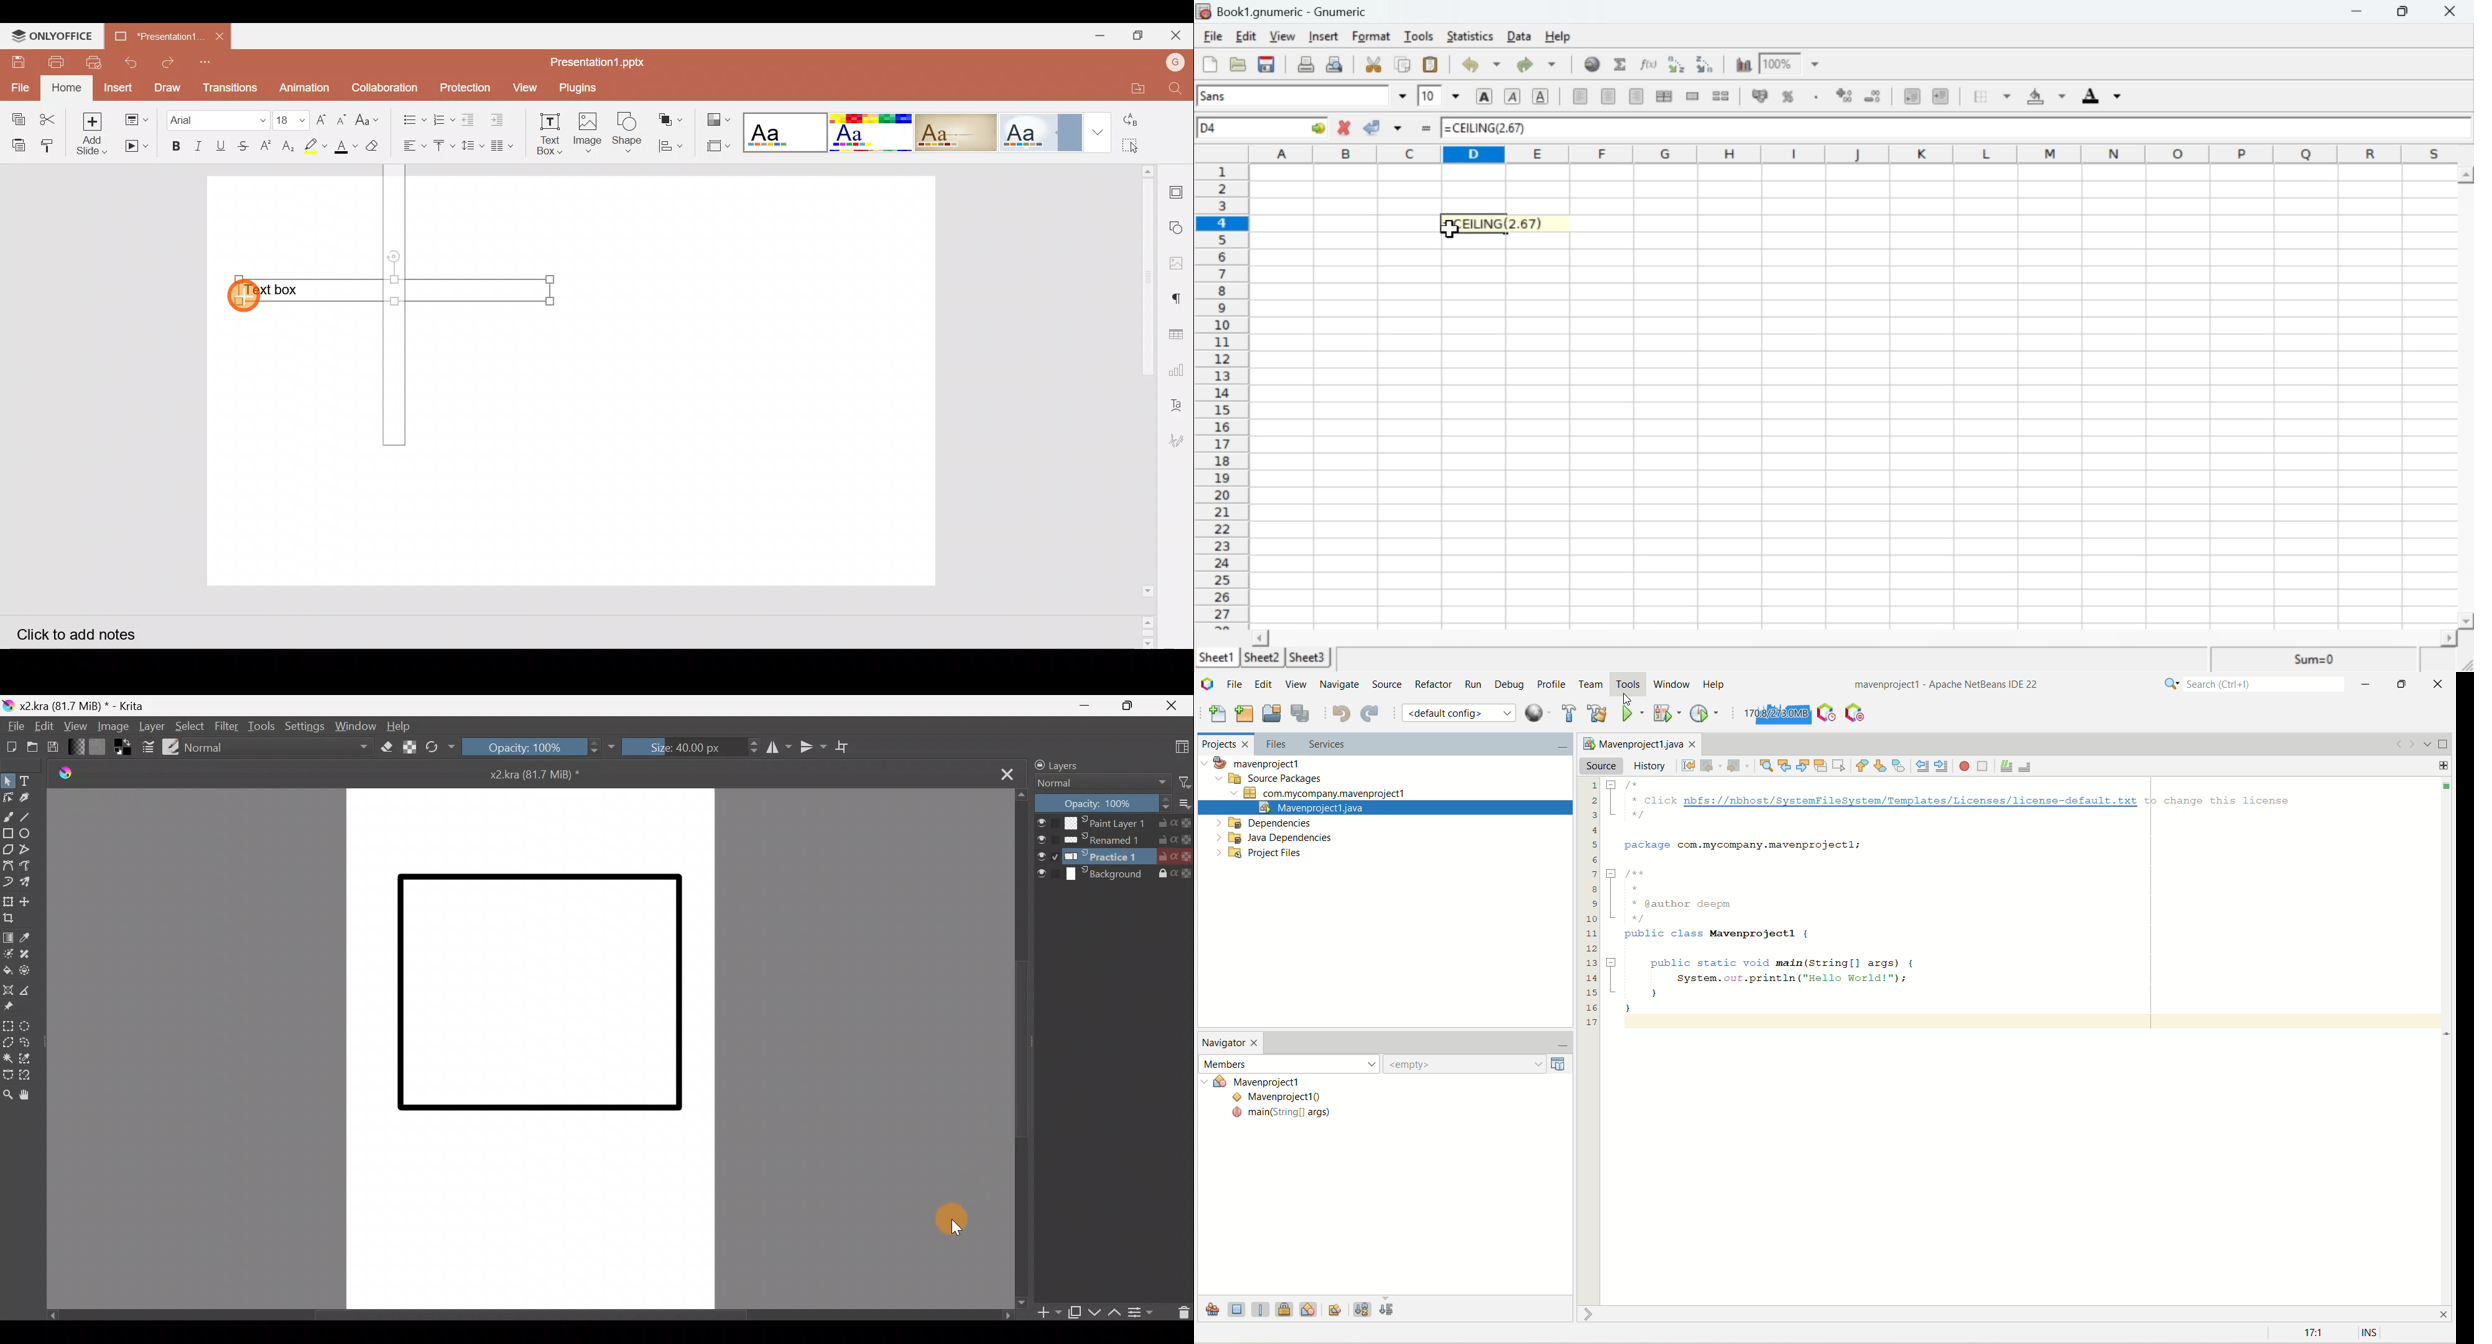 The height and width of the screenshot is (1344, 2492). Describe the element at coordinates (1679, 64) in the screenshot. I see `Sort ascending` at that location.